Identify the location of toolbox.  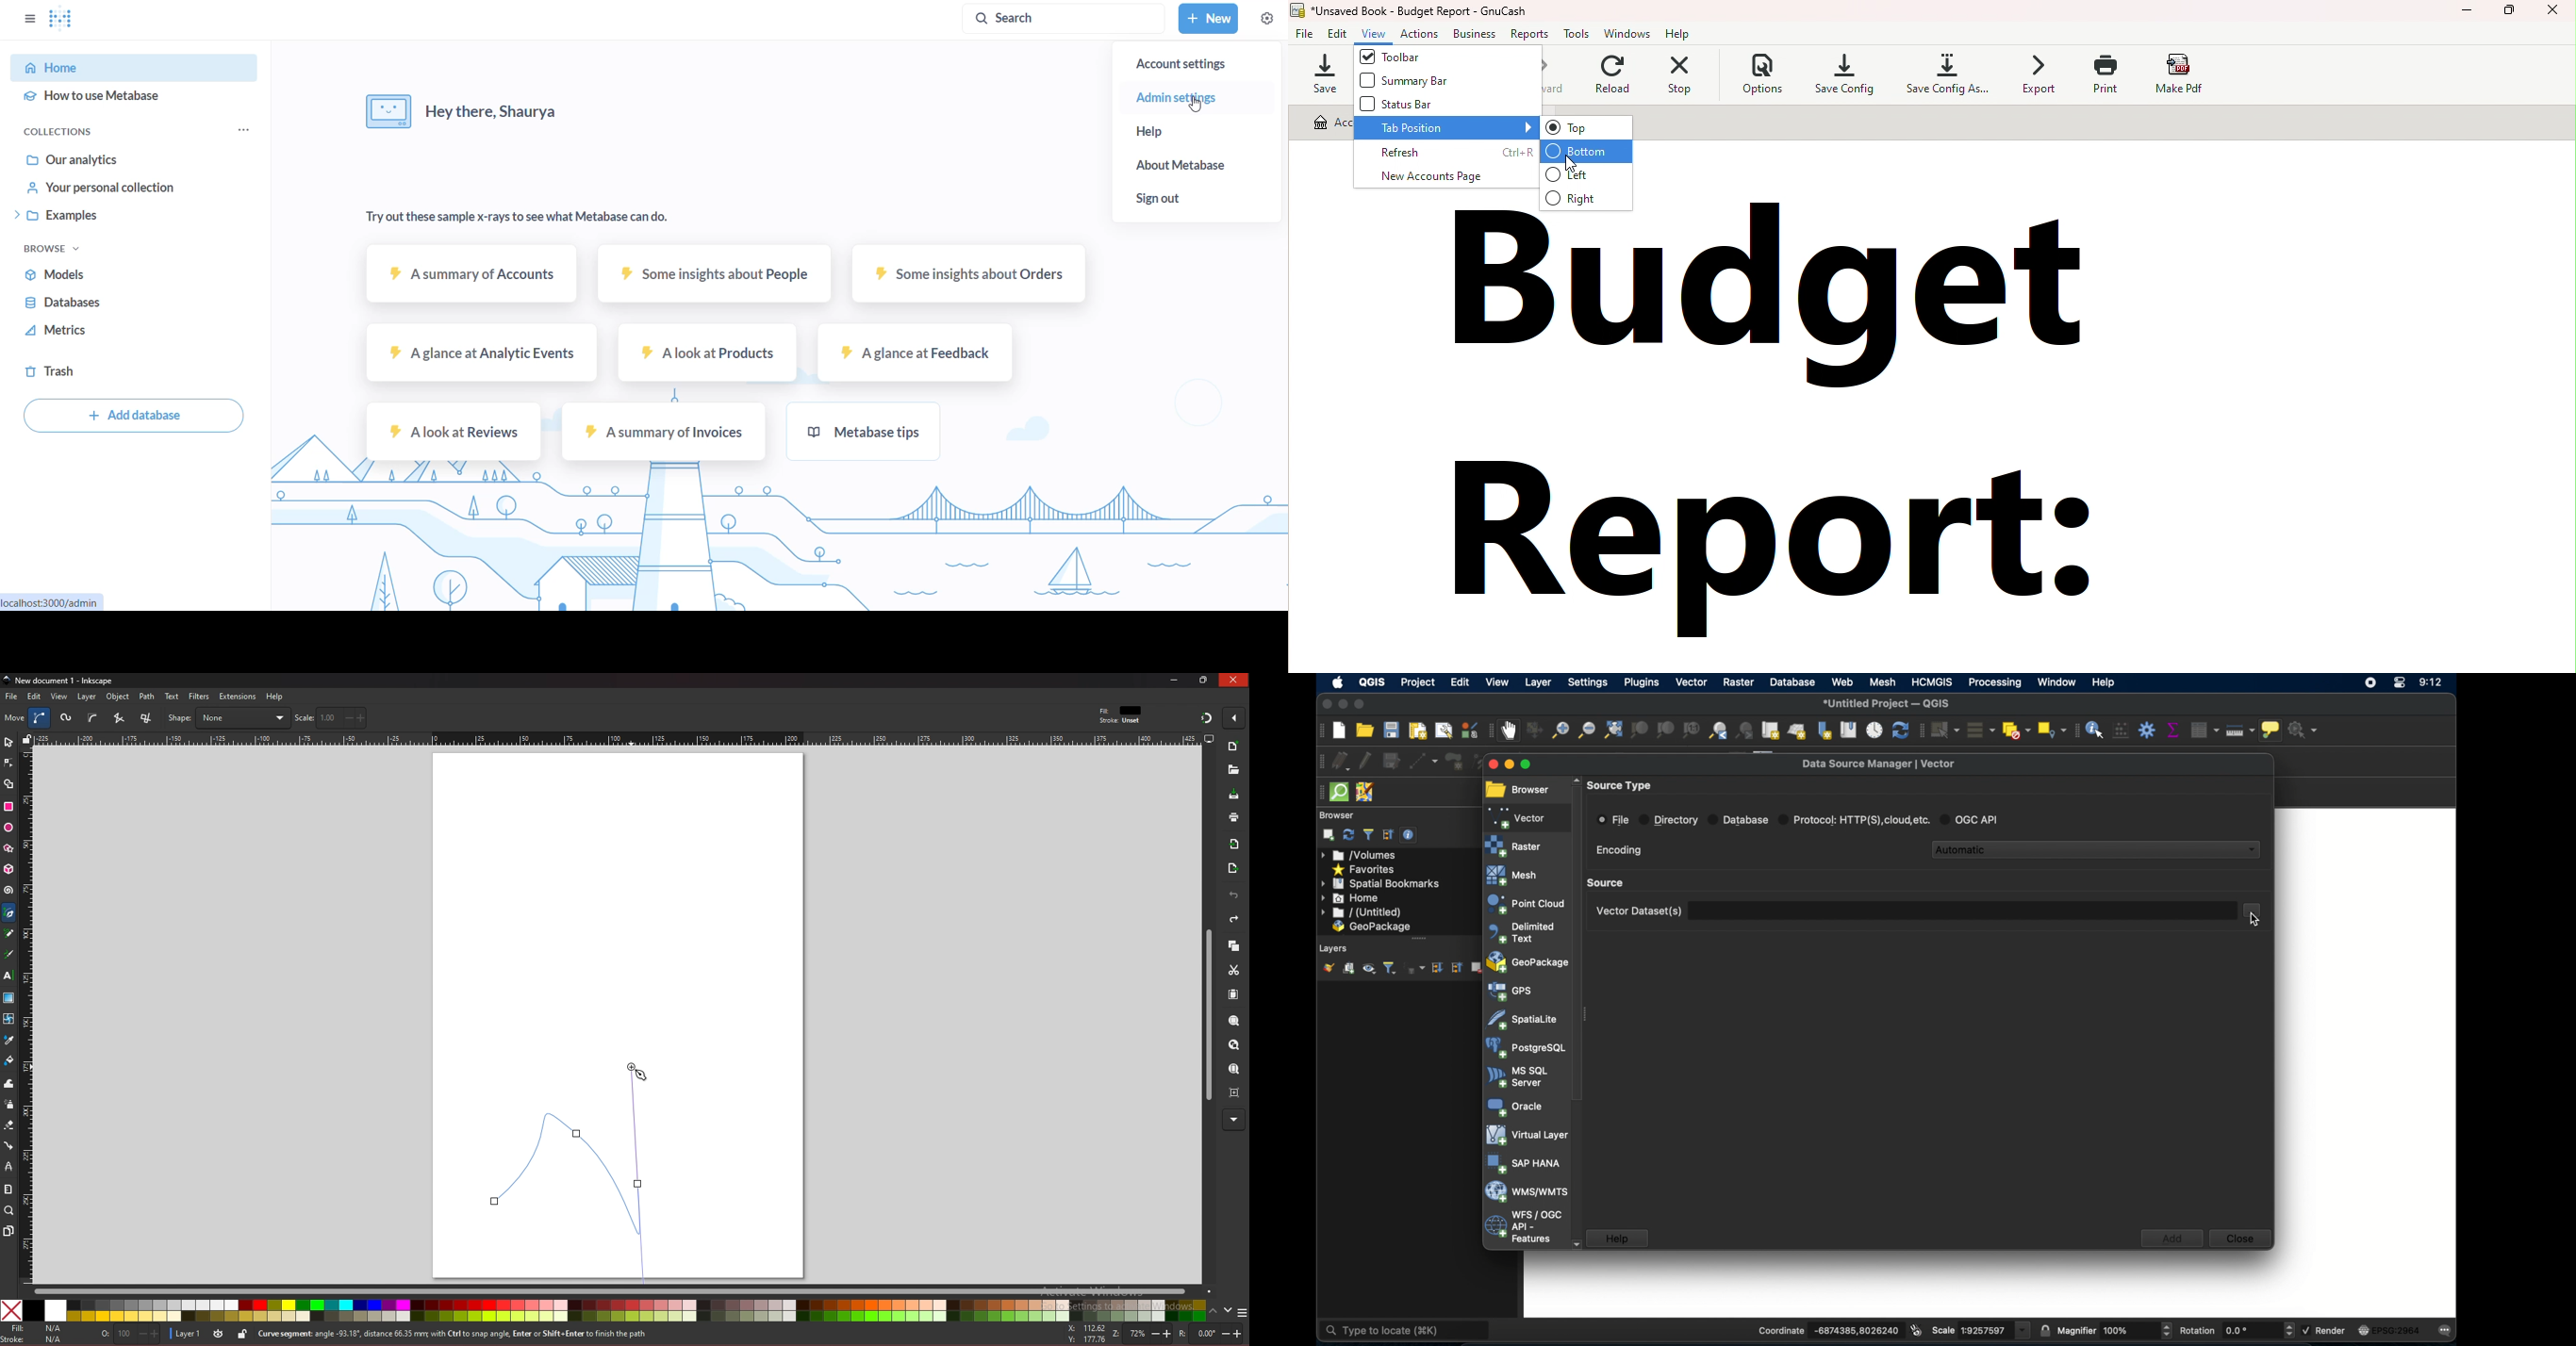
(2147, 728).